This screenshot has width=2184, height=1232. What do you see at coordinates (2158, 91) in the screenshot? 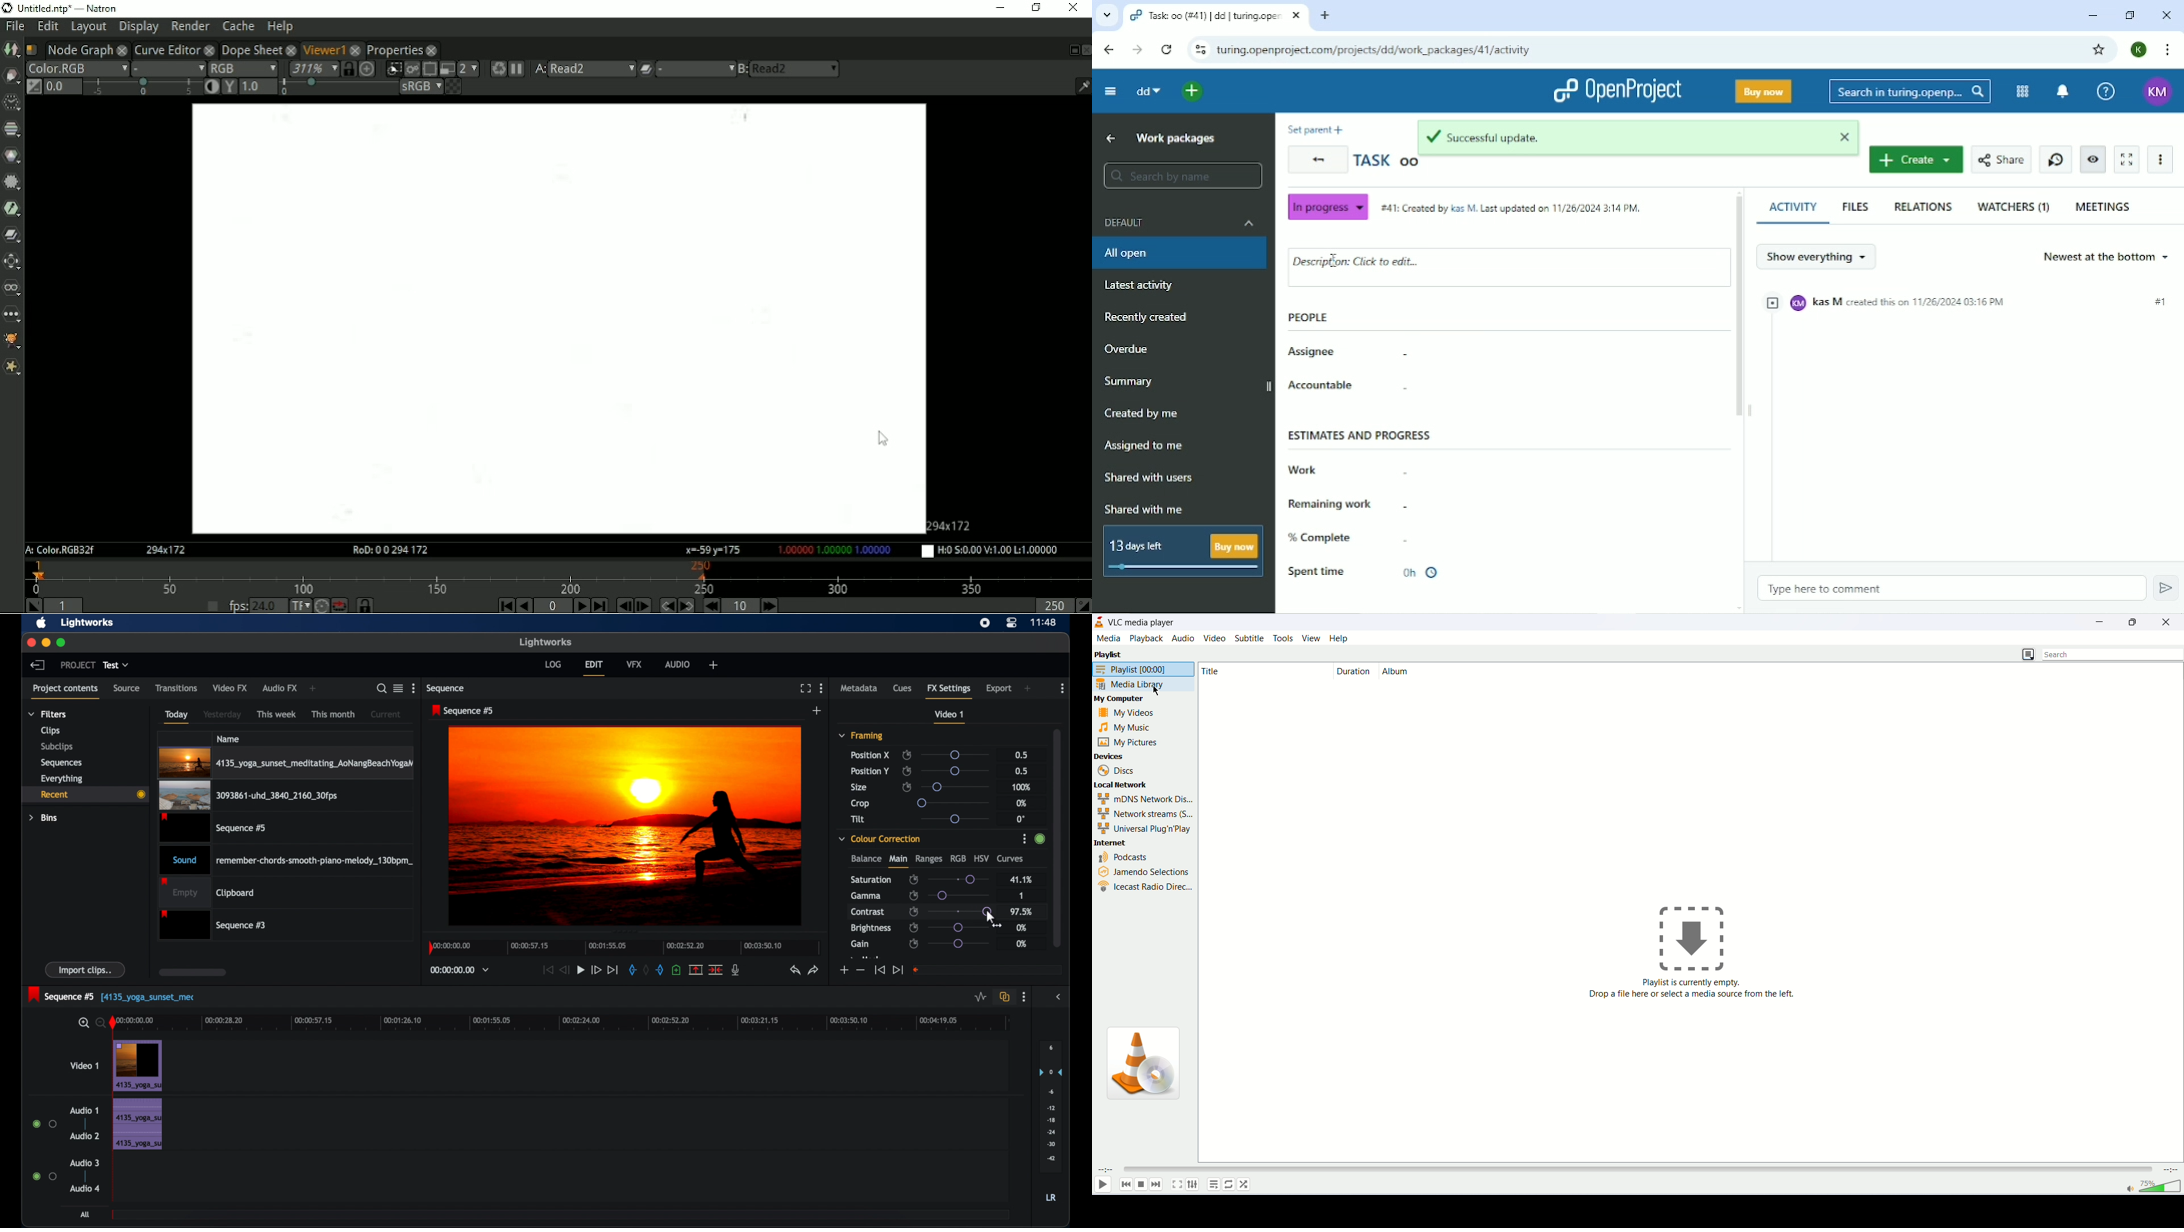
I see `KM` at bounding box center [2158, 91].